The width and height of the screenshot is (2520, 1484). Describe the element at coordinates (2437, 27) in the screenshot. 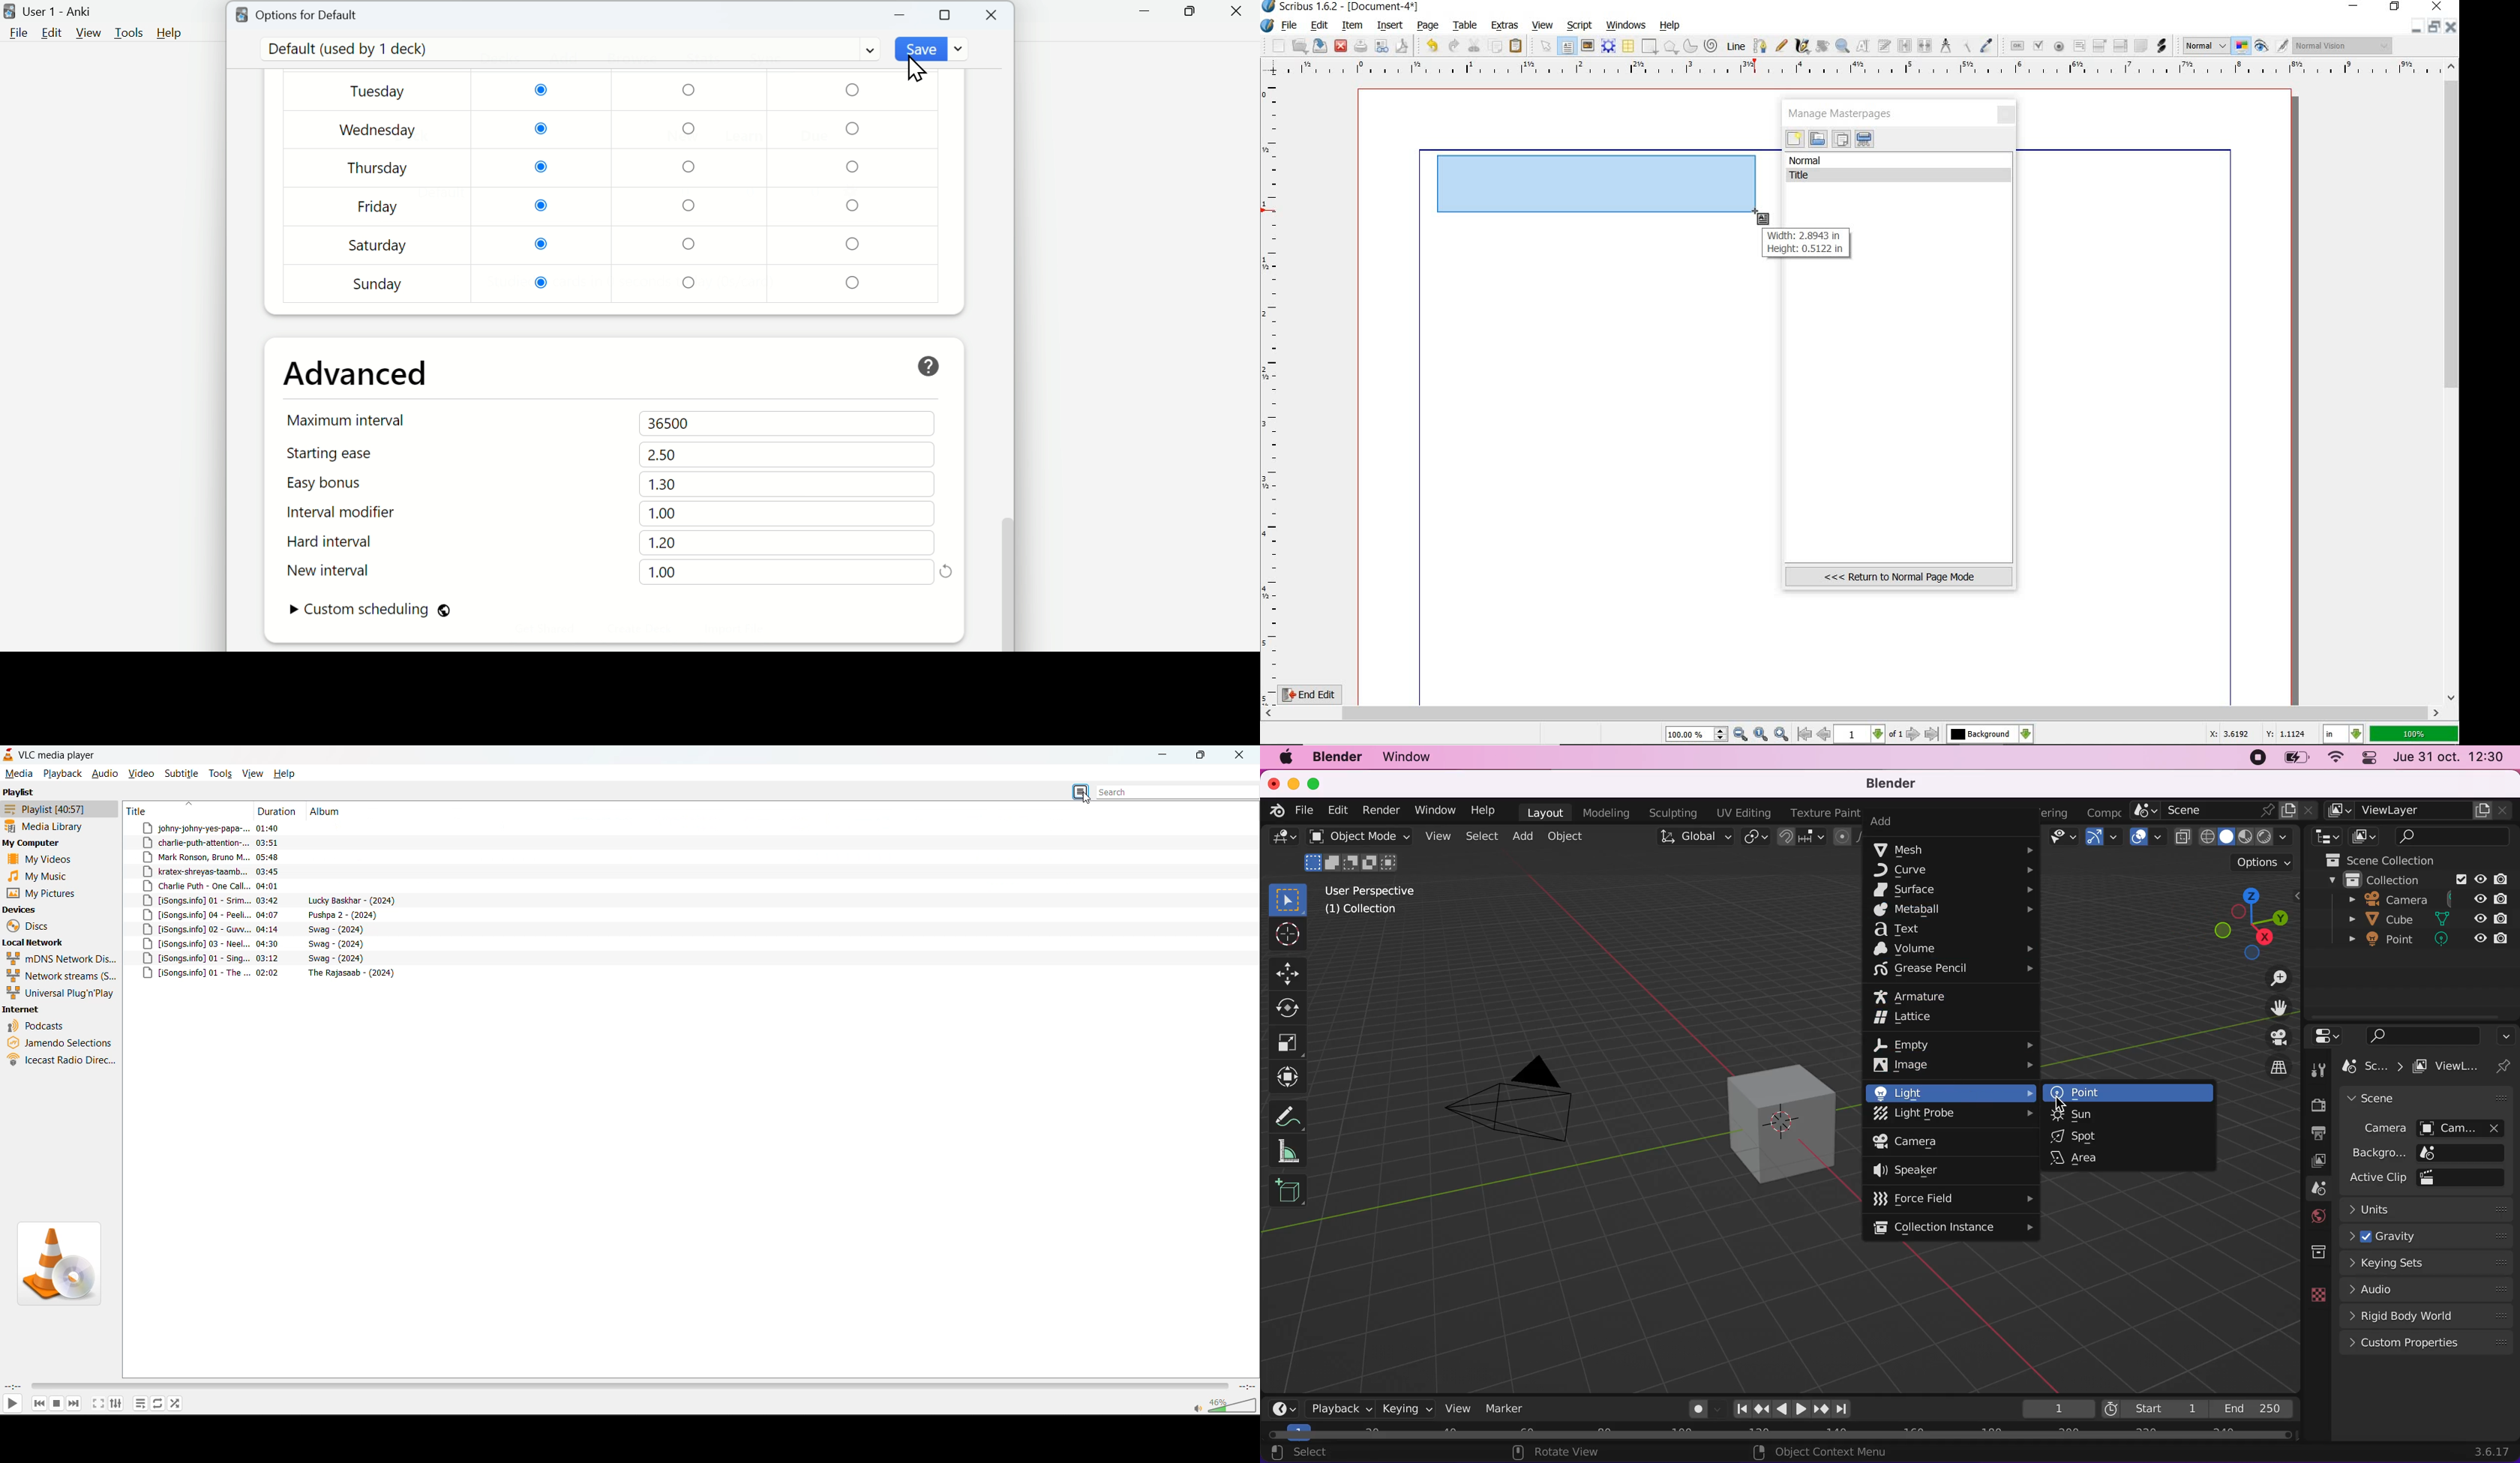

I see `restore` at that location.